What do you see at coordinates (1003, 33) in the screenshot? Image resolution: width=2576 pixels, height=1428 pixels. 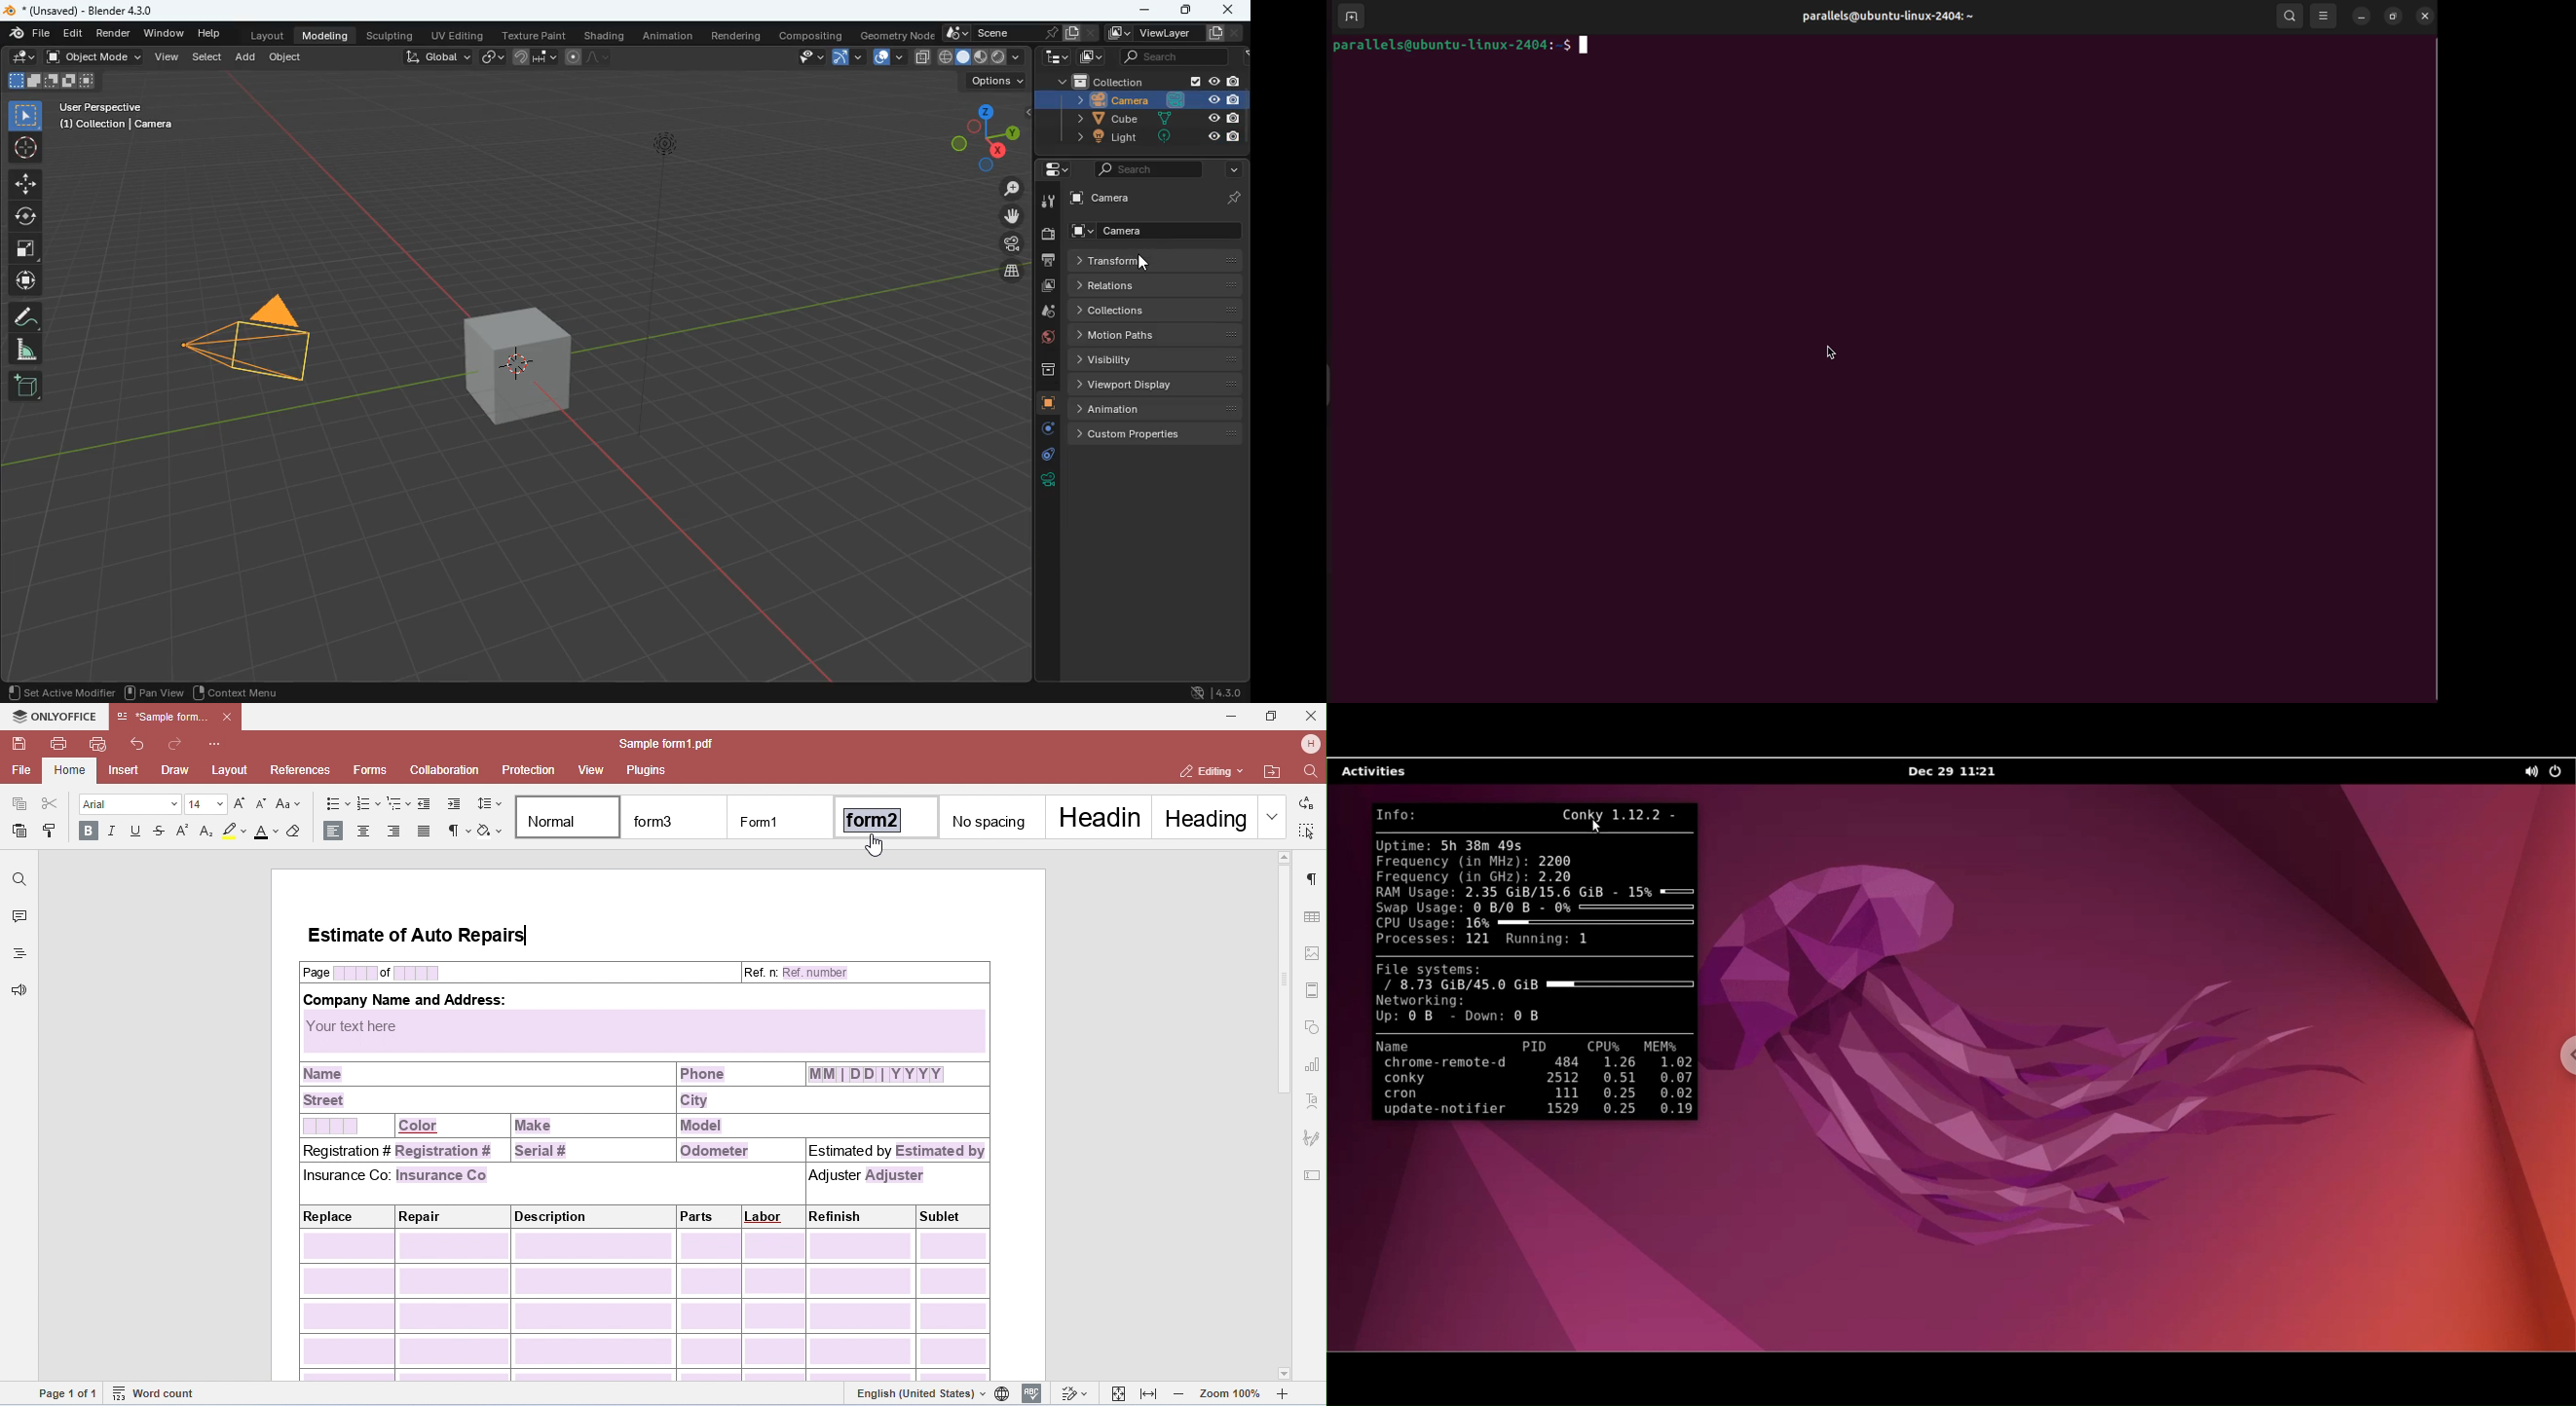 I see `scene` at bounding box center [1003, 33].